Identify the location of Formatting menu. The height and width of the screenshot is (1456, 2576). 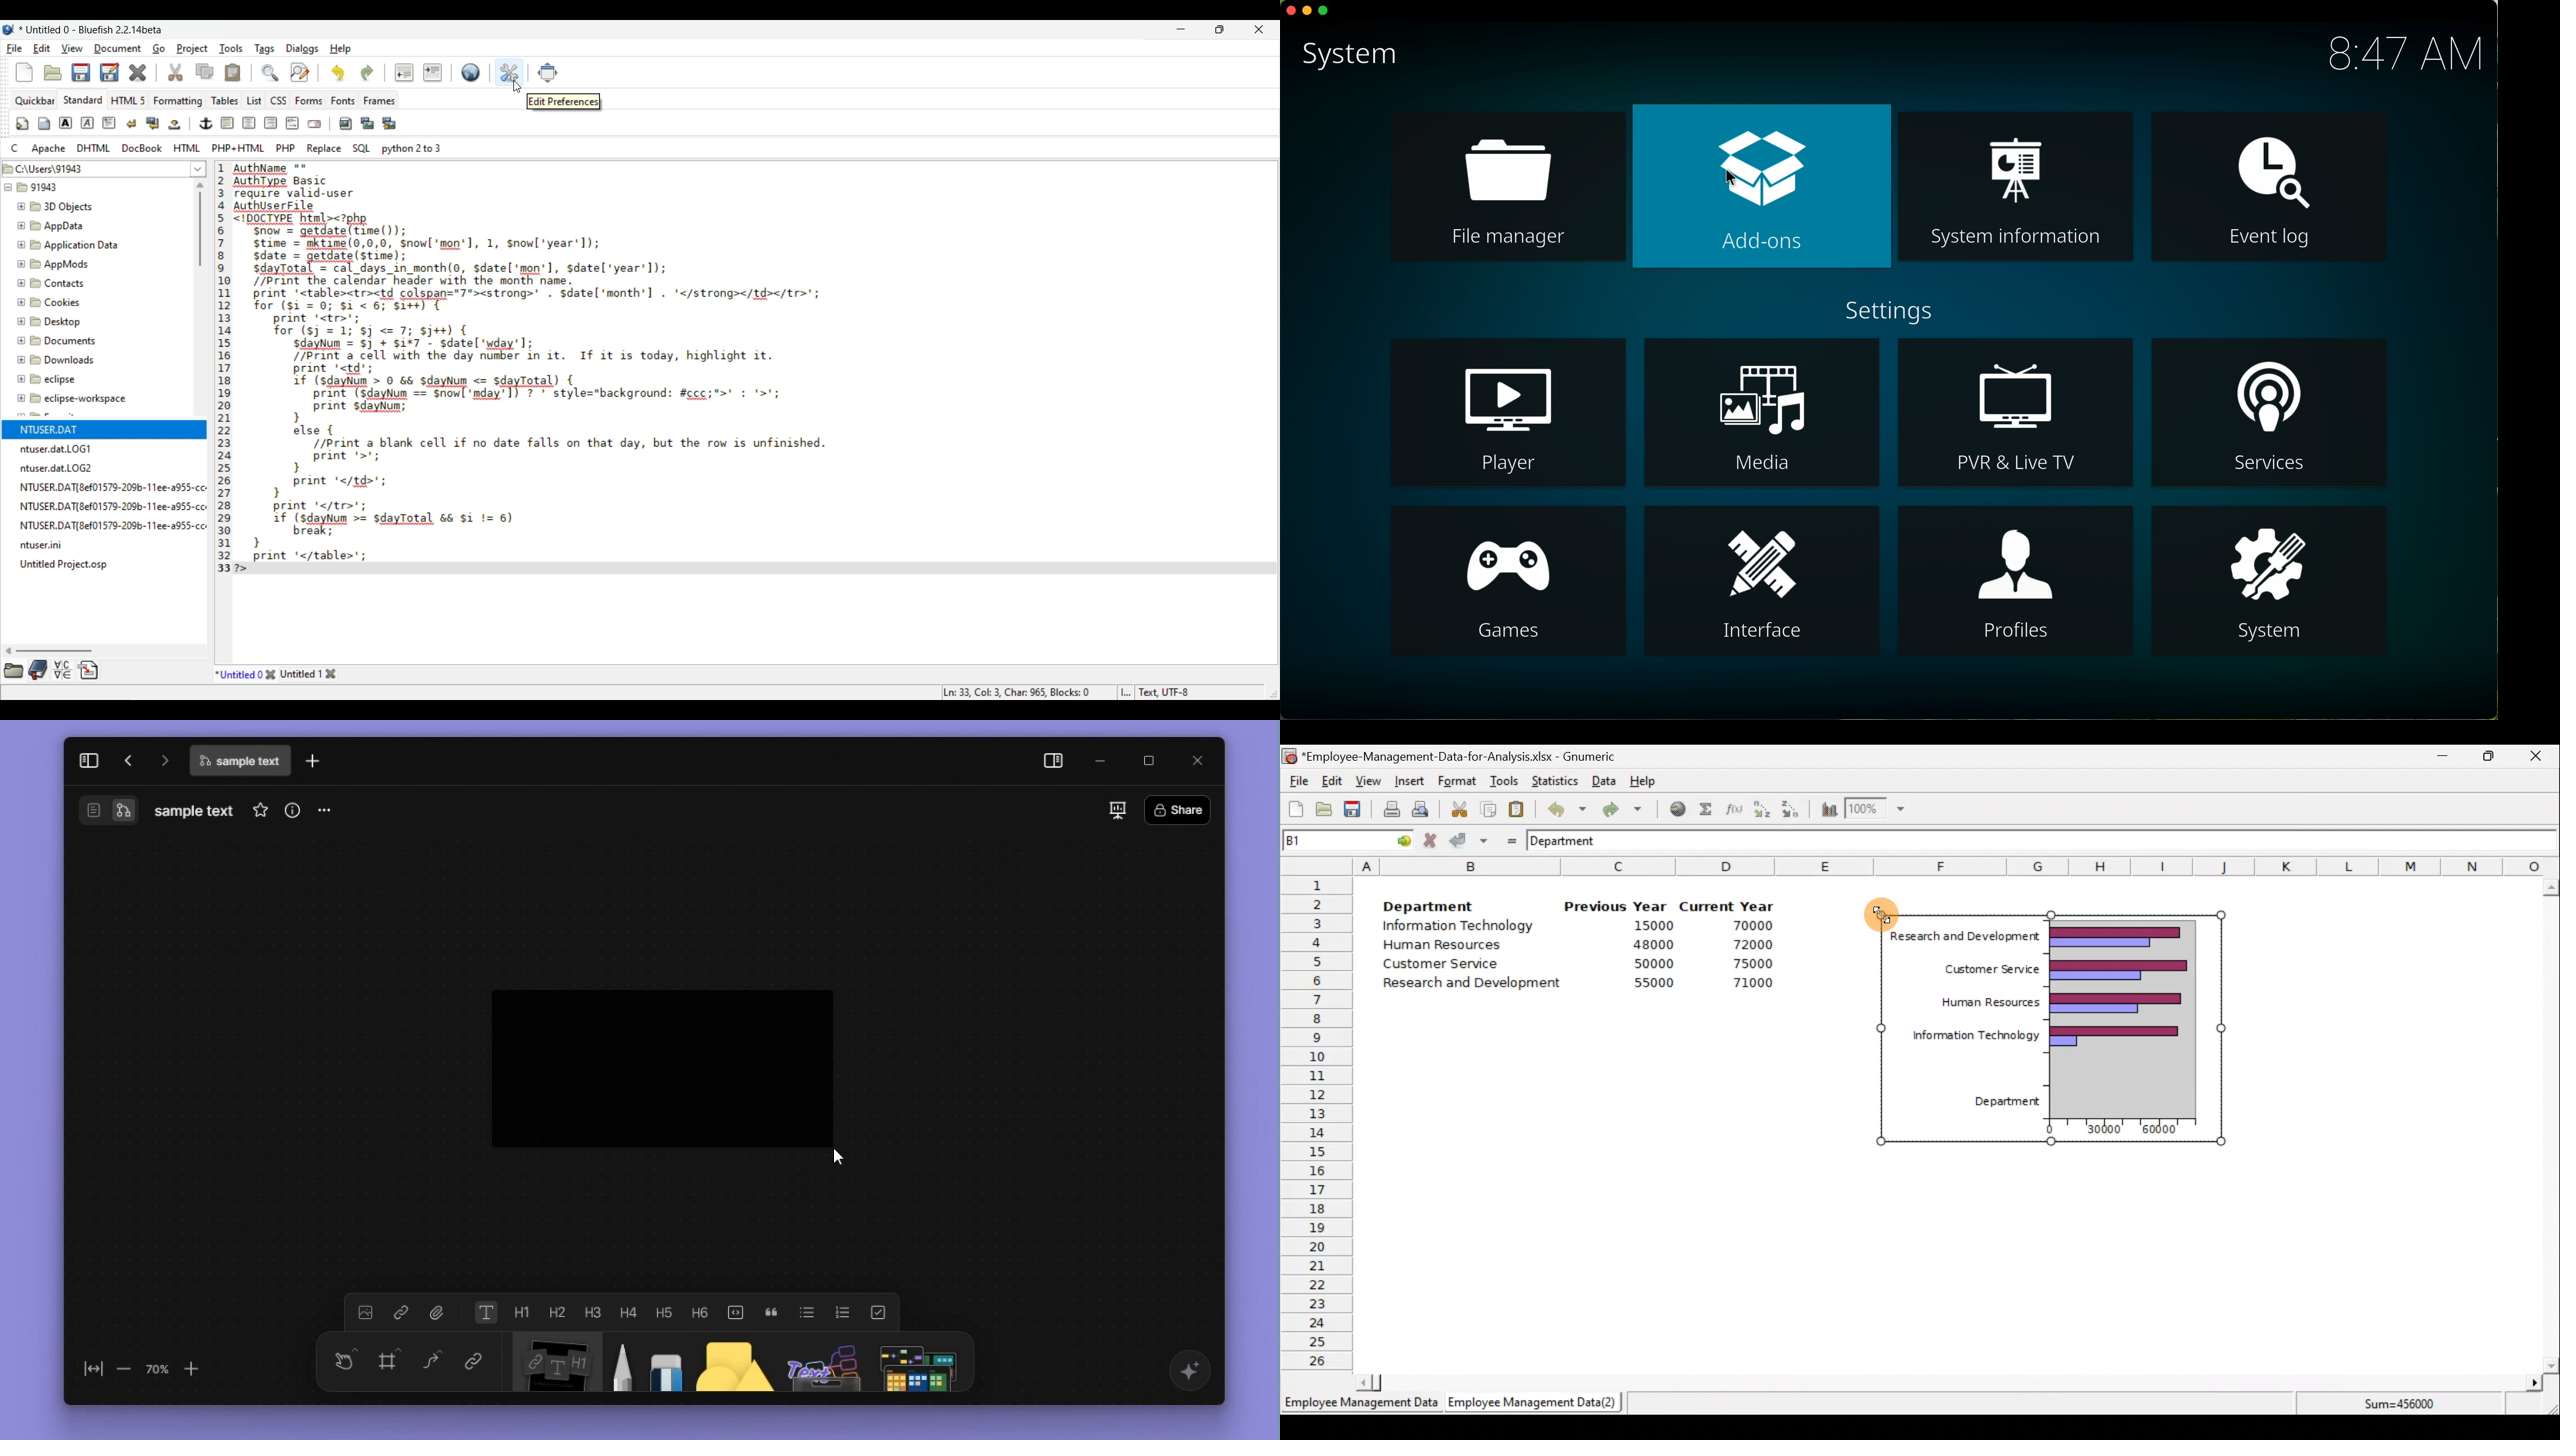
(178, 101).